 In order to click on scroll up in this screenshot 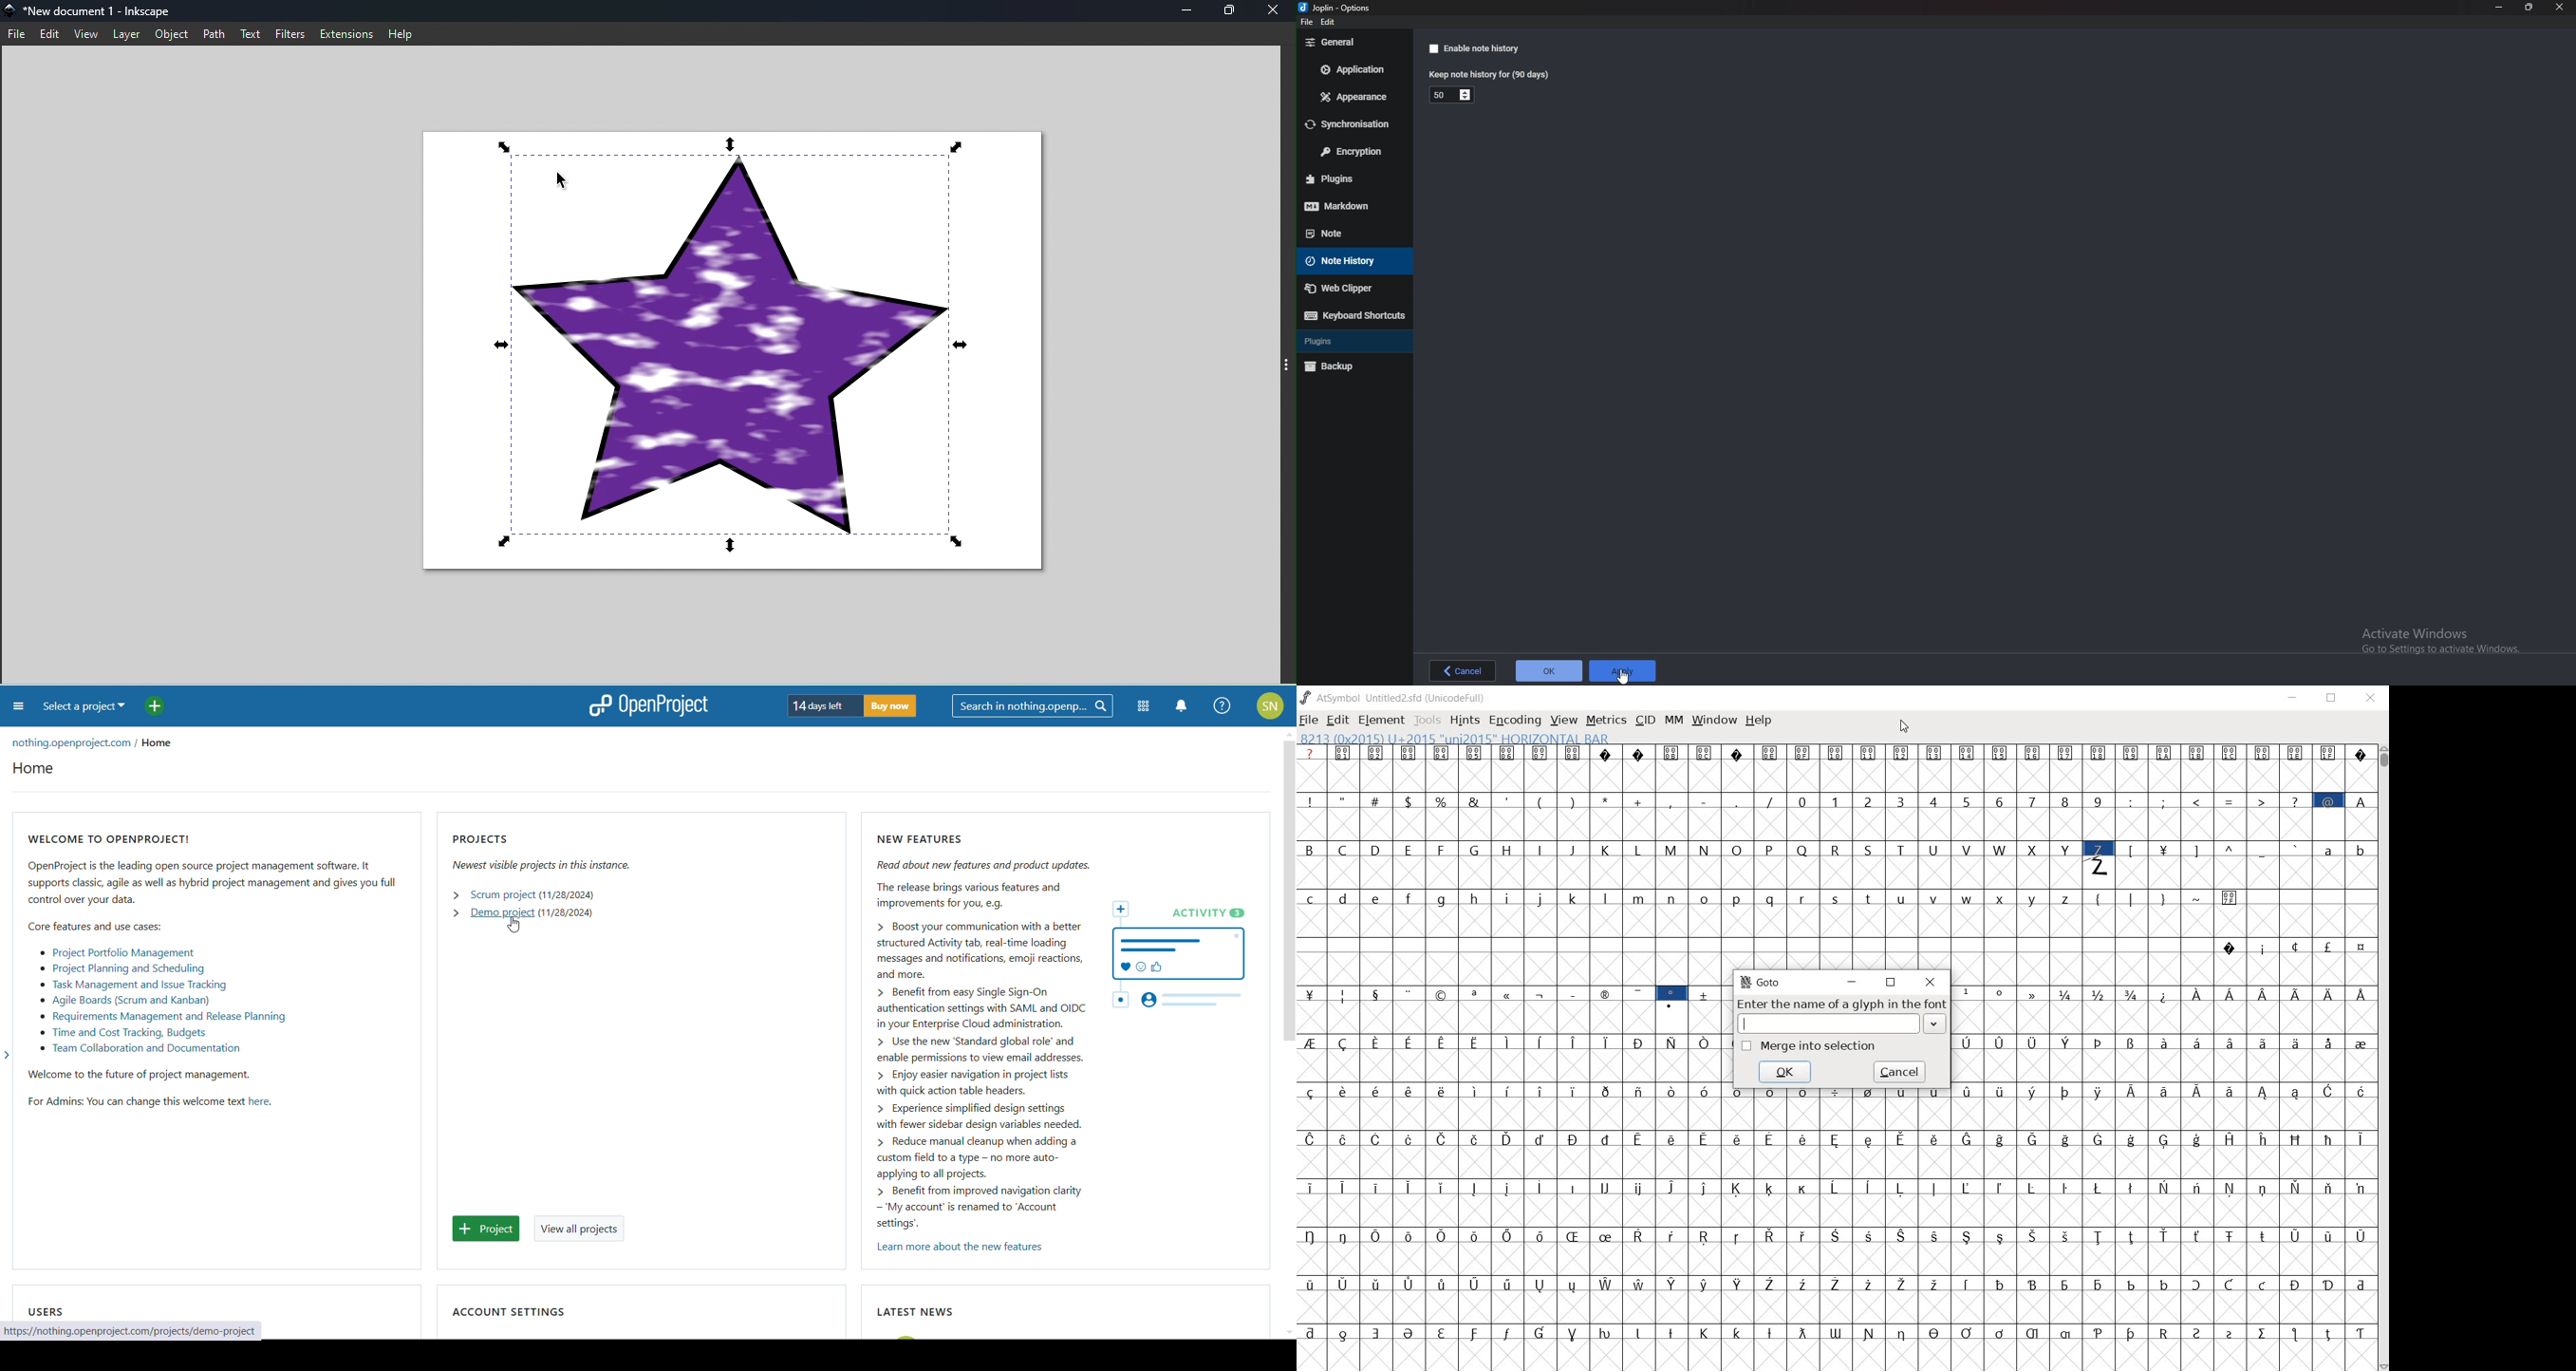, I will do `click(1288, 733)`.